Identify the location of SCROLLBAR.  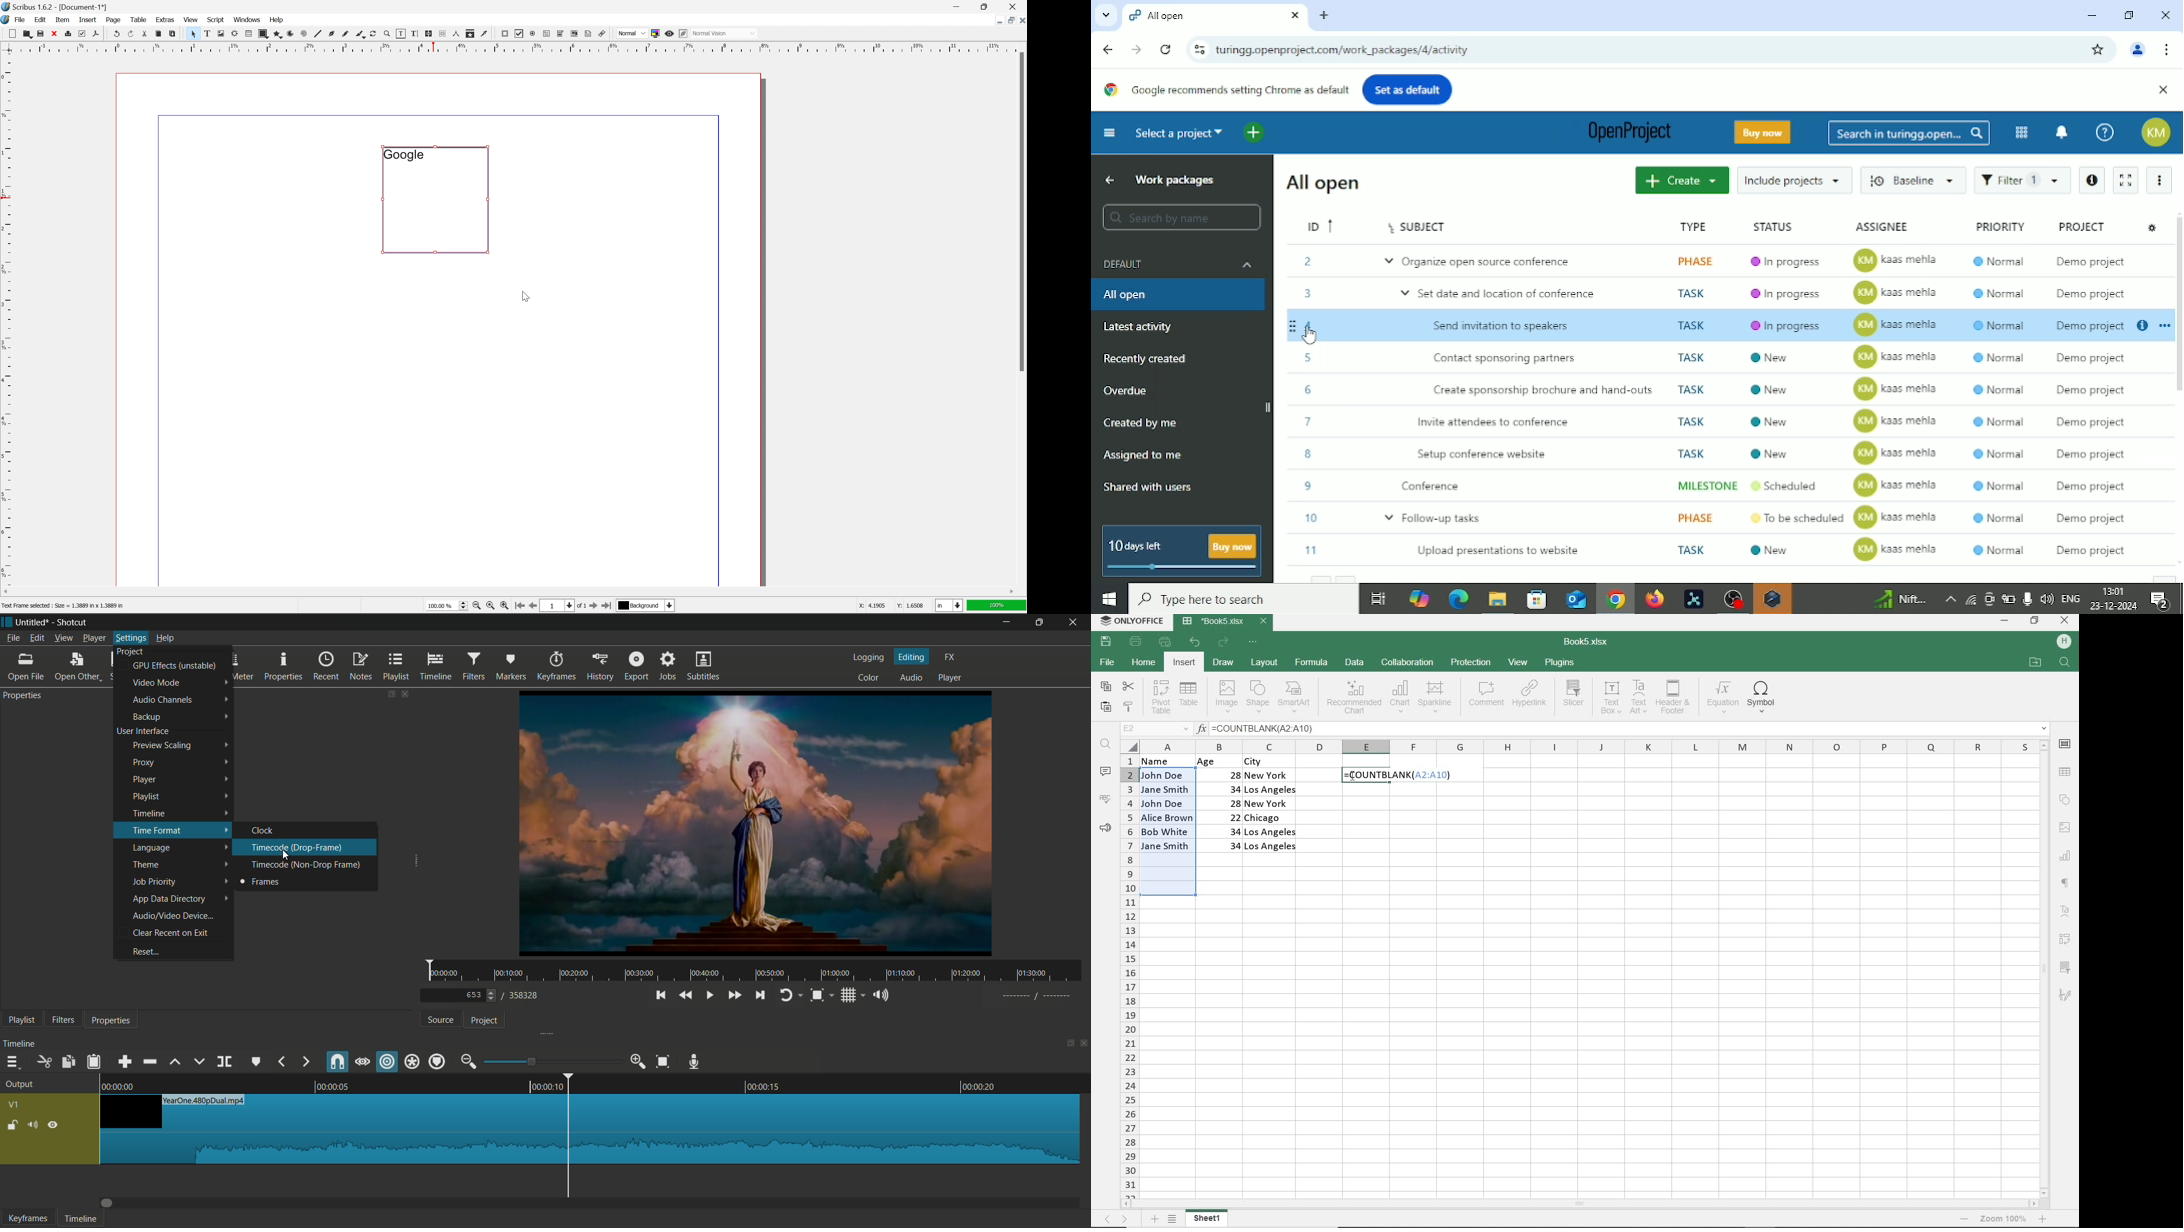
(1580, 1204).